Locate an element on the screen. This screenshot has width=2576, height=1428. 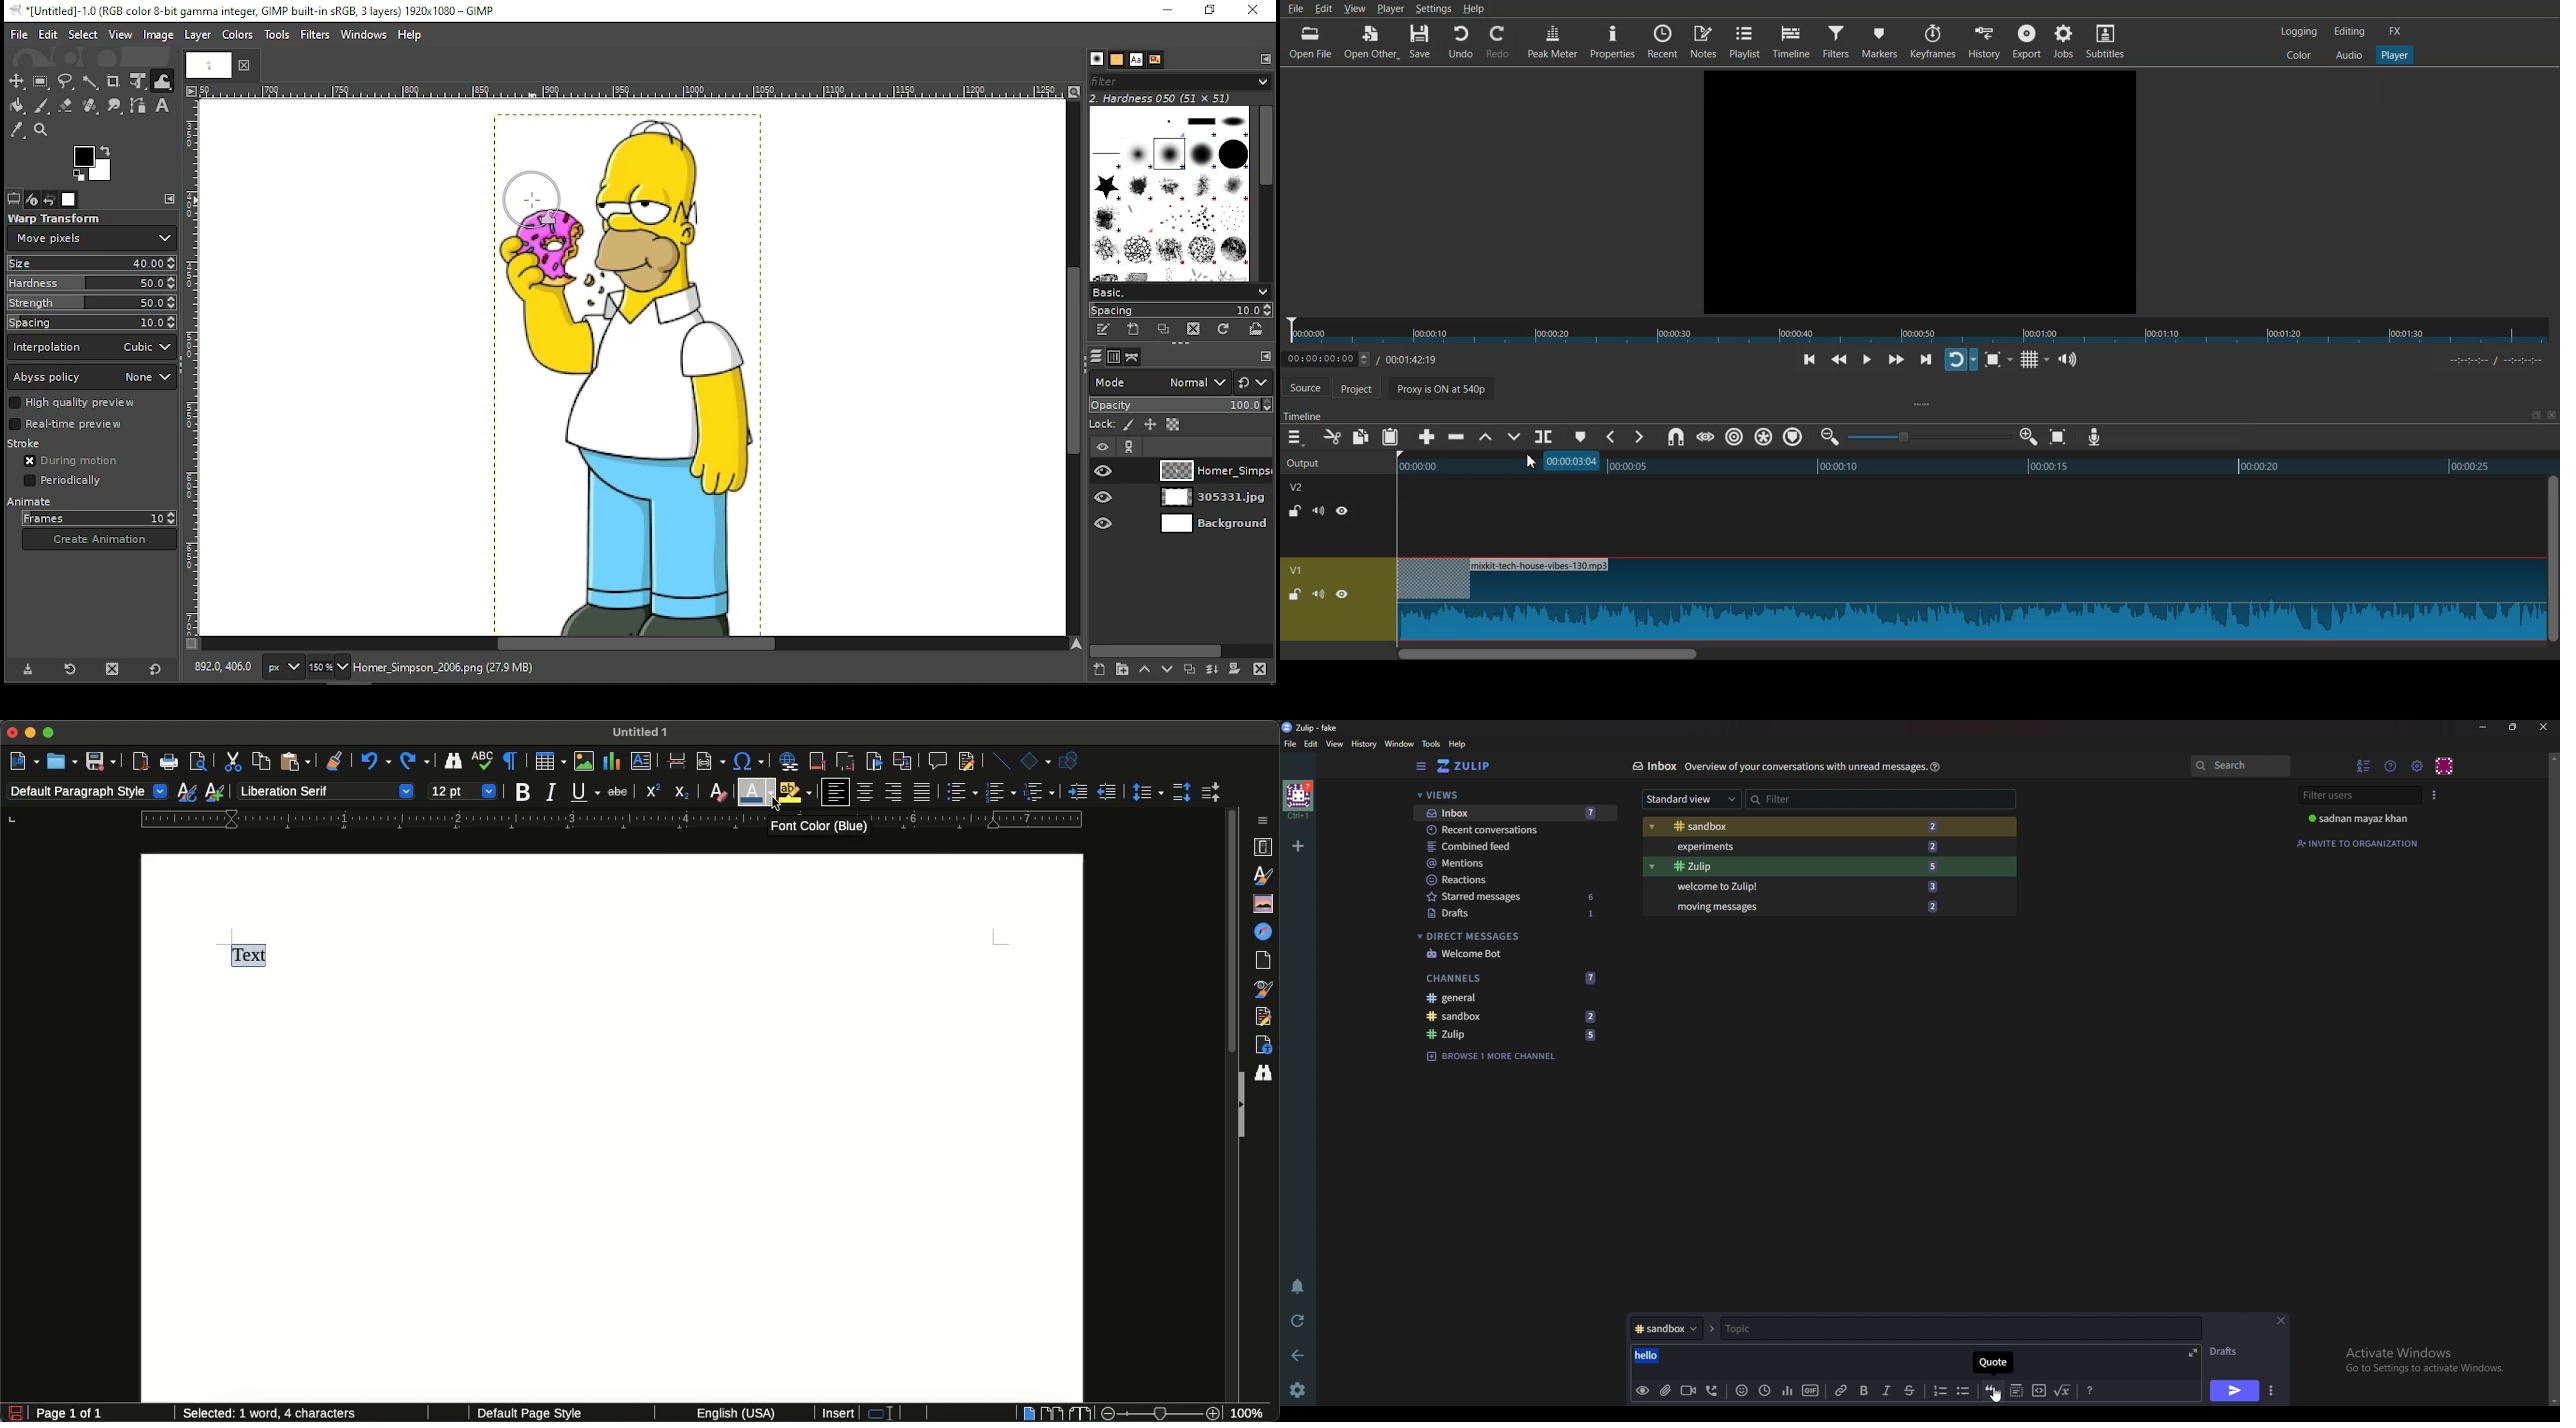
zulip-fake is located at coordinates (1313, 727).